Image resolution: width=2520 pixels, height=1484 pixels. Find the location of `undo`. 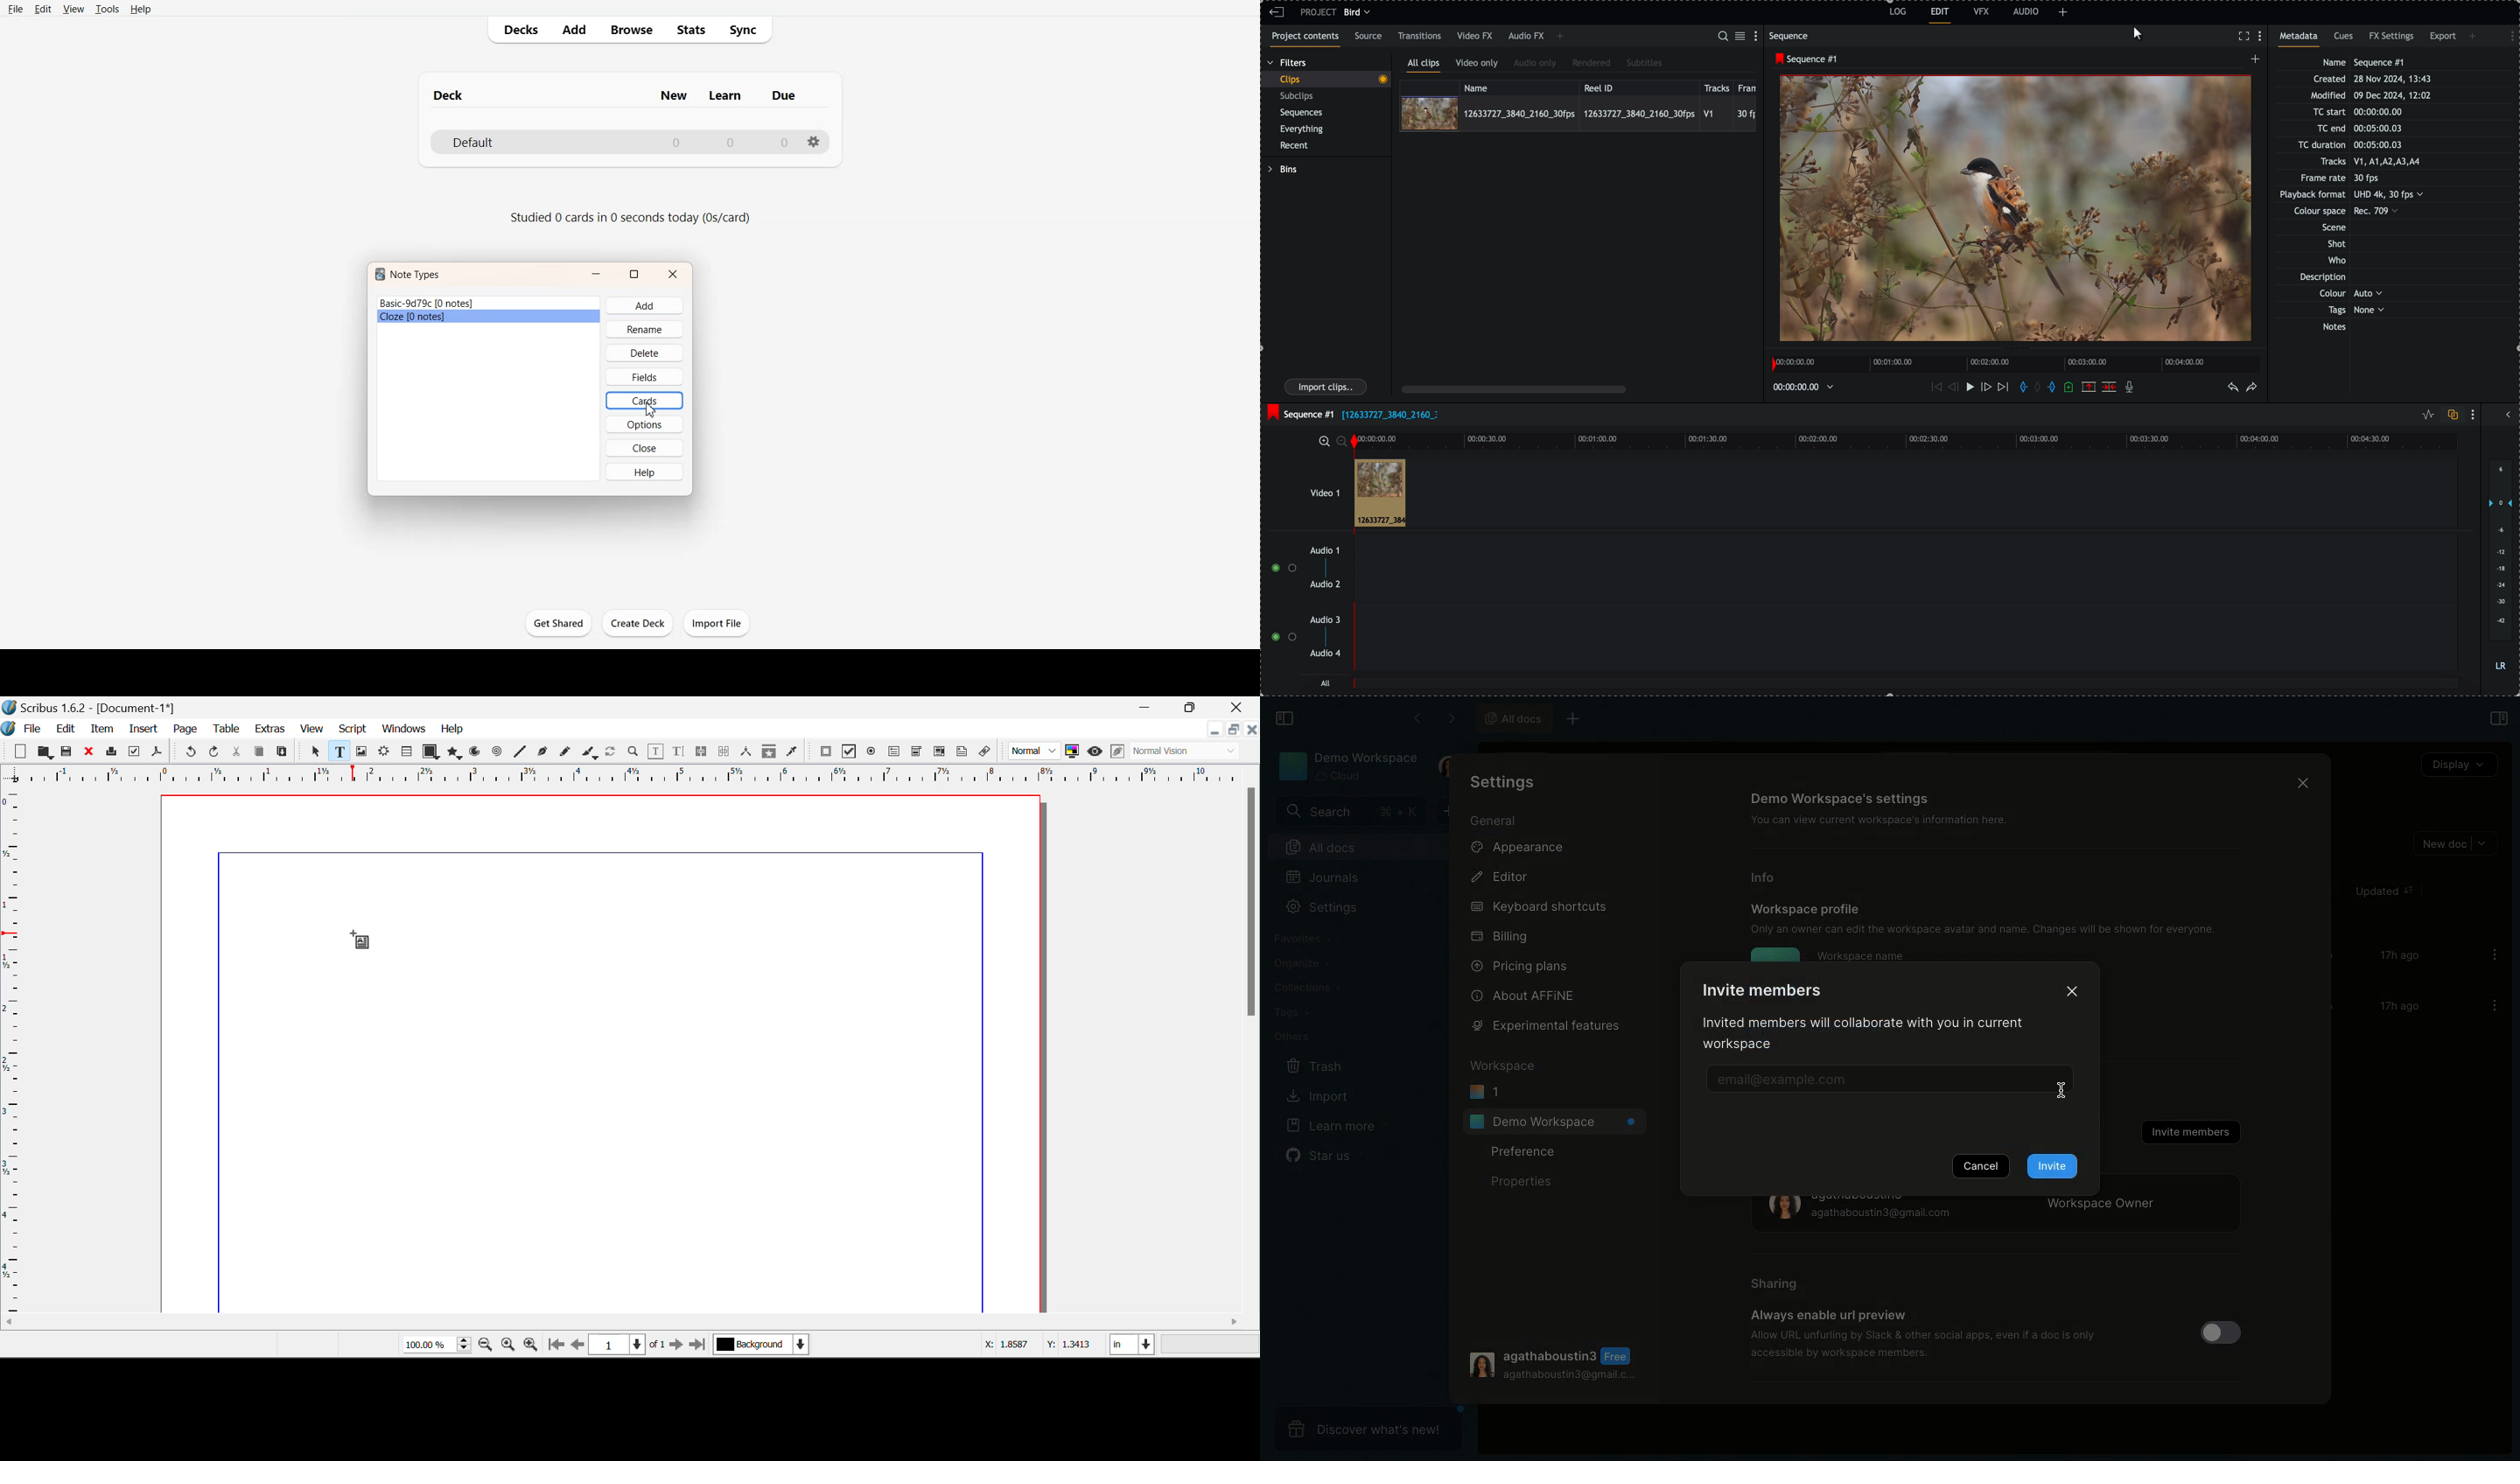

undo is located at coordinates (2234, 388).